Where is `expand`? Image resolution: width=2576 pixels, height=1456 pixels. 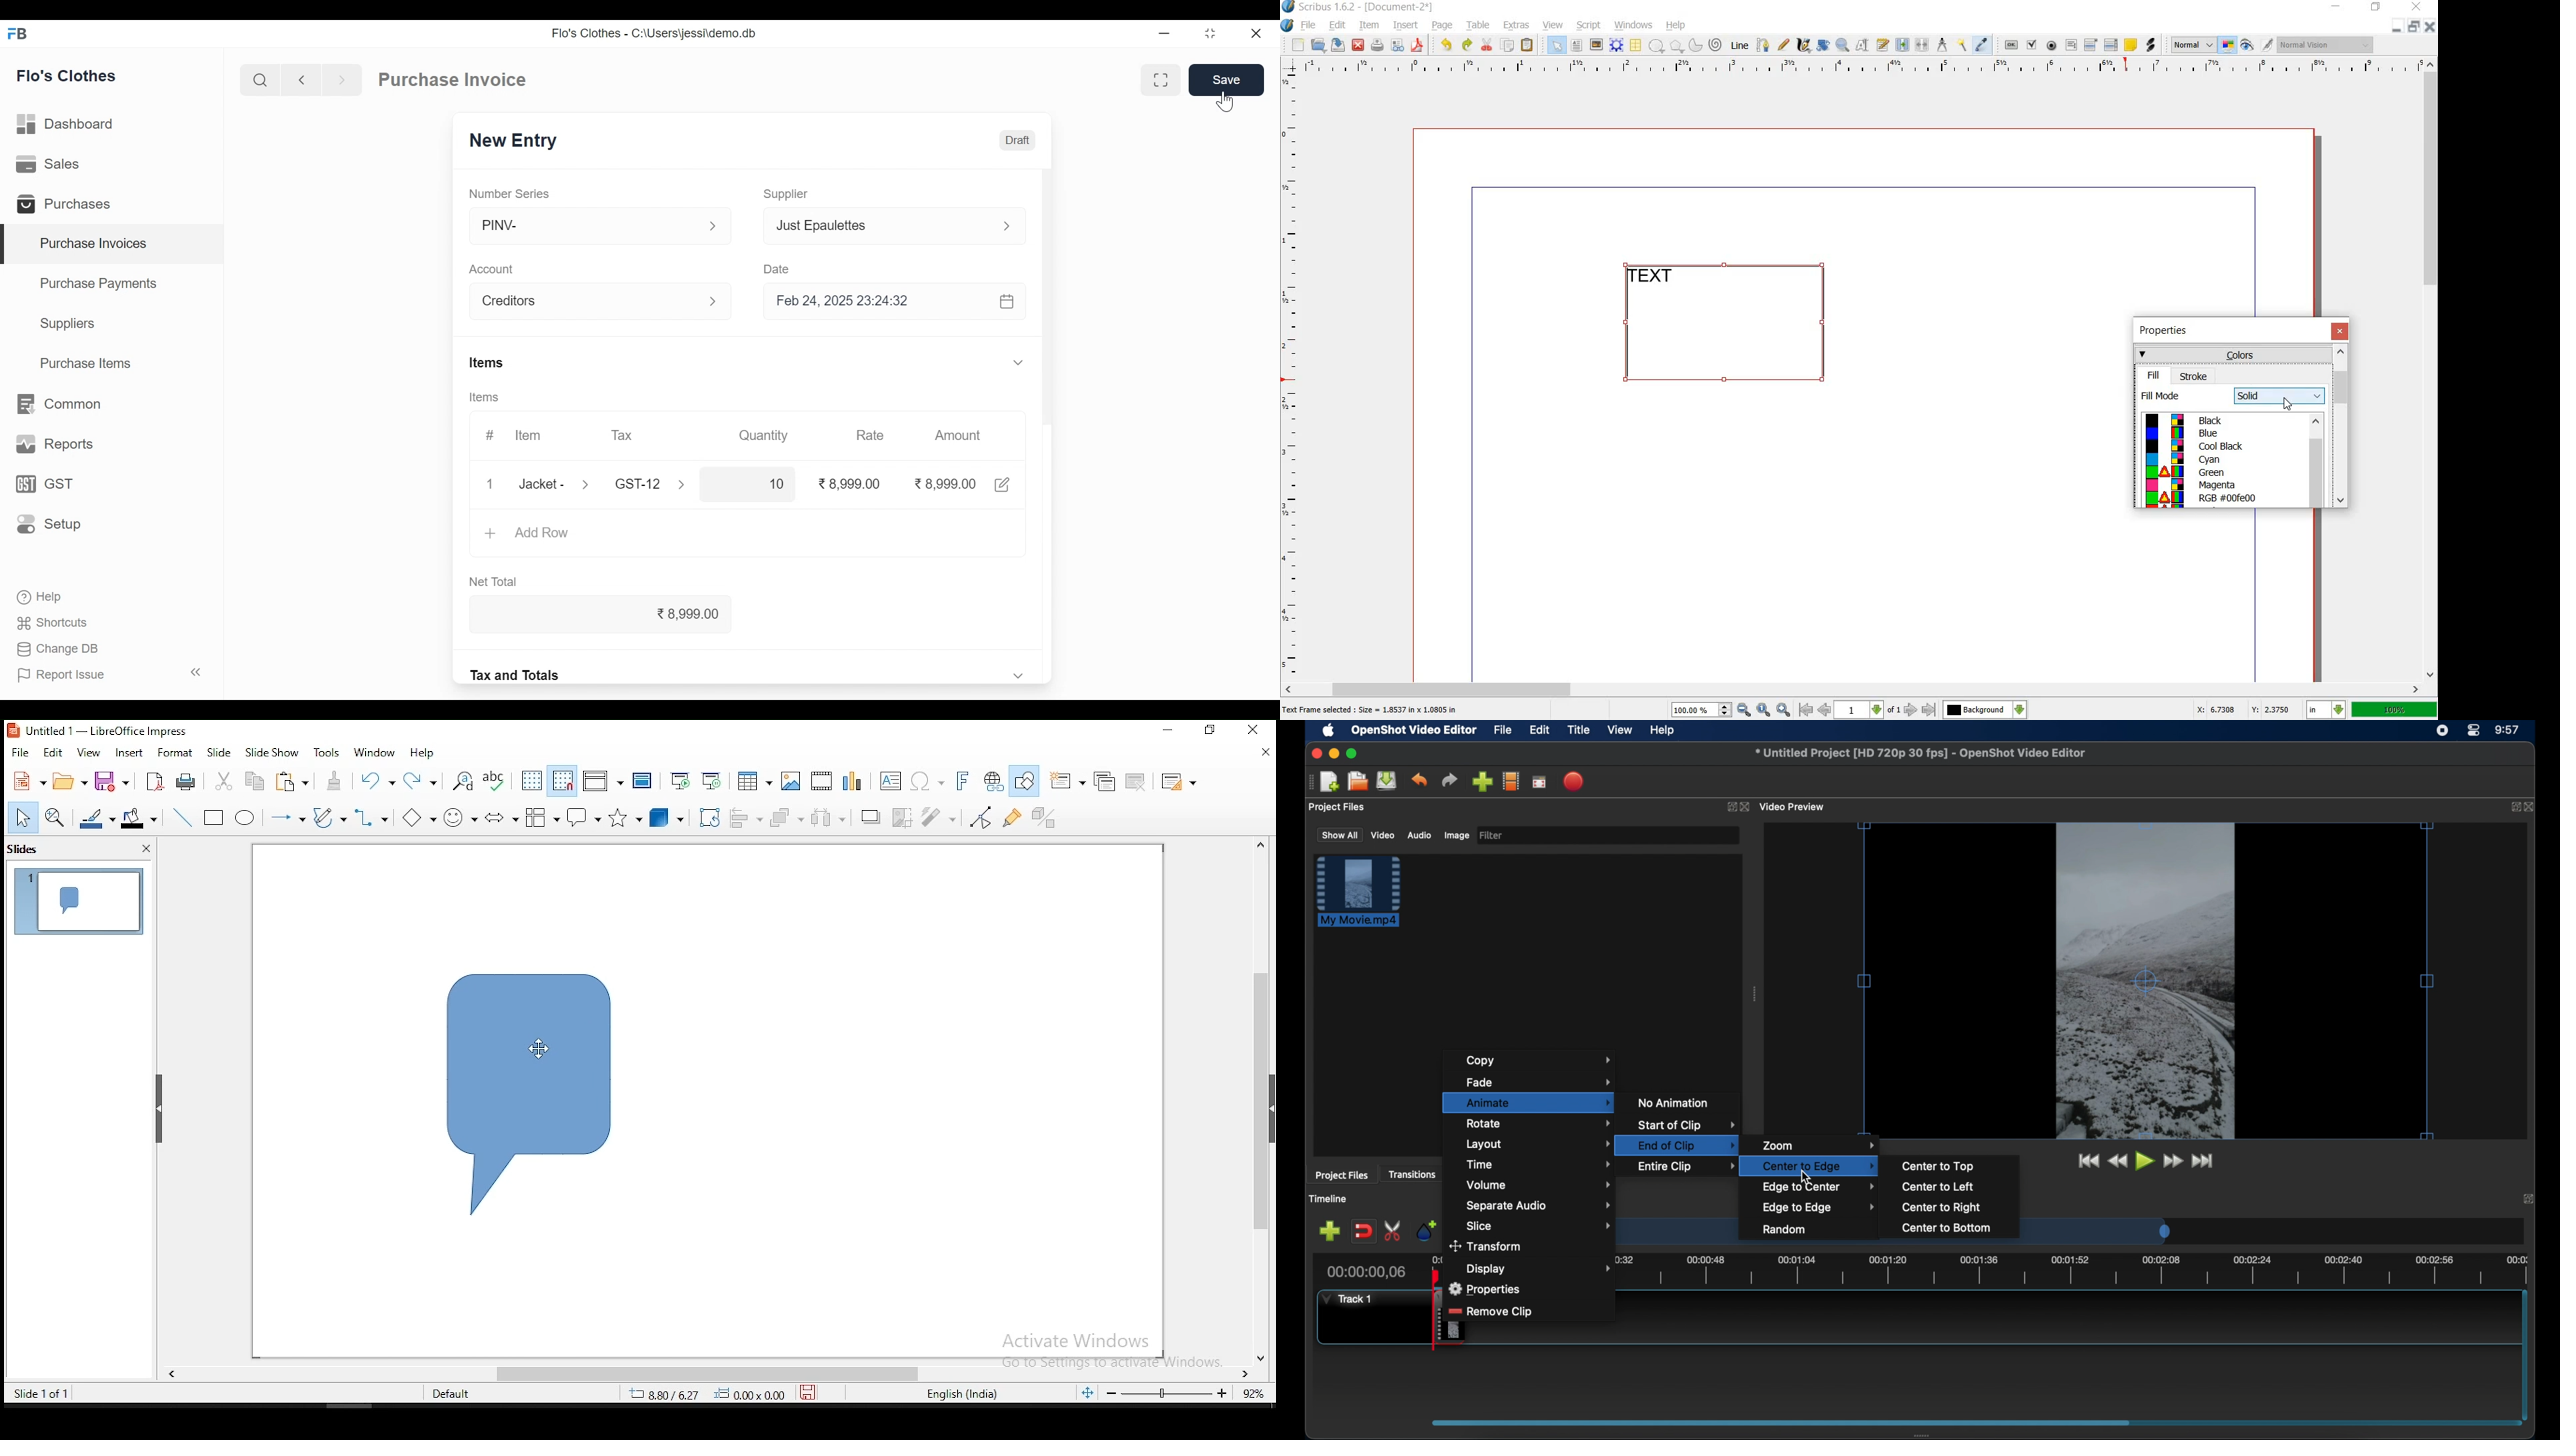
expand is located at coordinates (713, 226).